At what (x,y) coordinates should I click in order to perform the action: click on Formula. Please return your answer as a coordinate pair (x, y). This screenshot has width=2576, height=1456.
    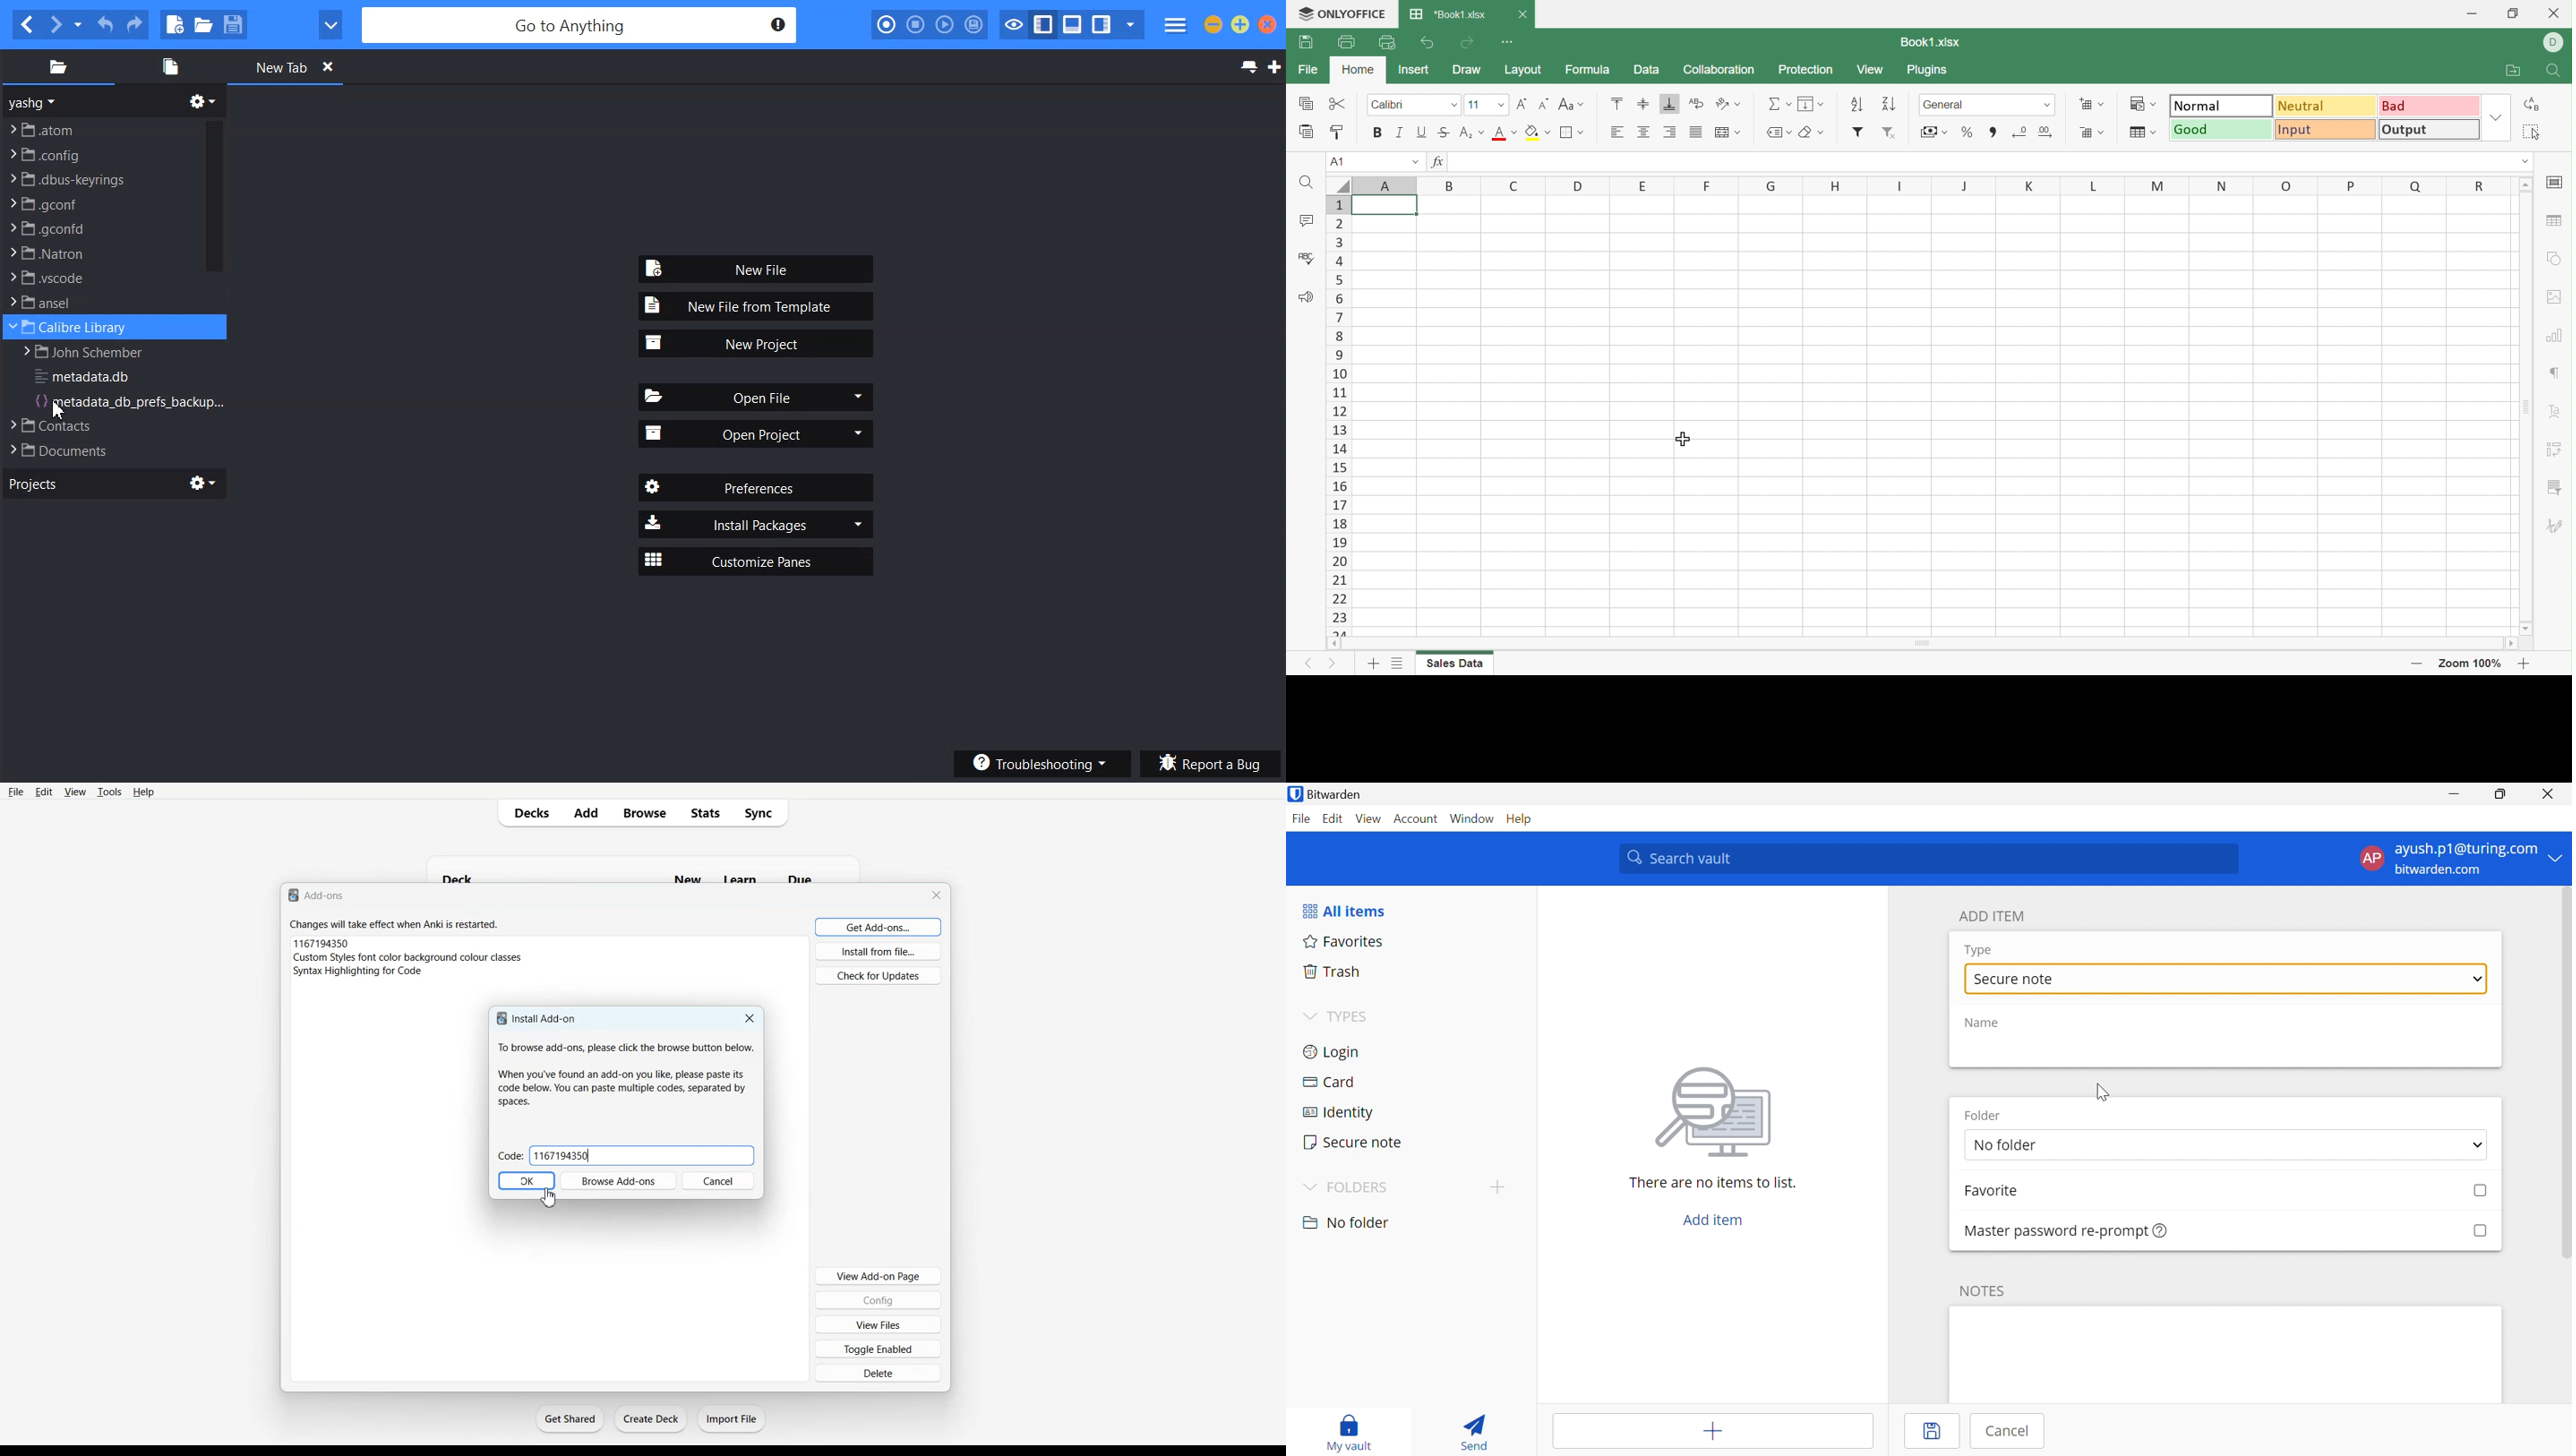
    Looking at the image, I should click on (1588, 70).